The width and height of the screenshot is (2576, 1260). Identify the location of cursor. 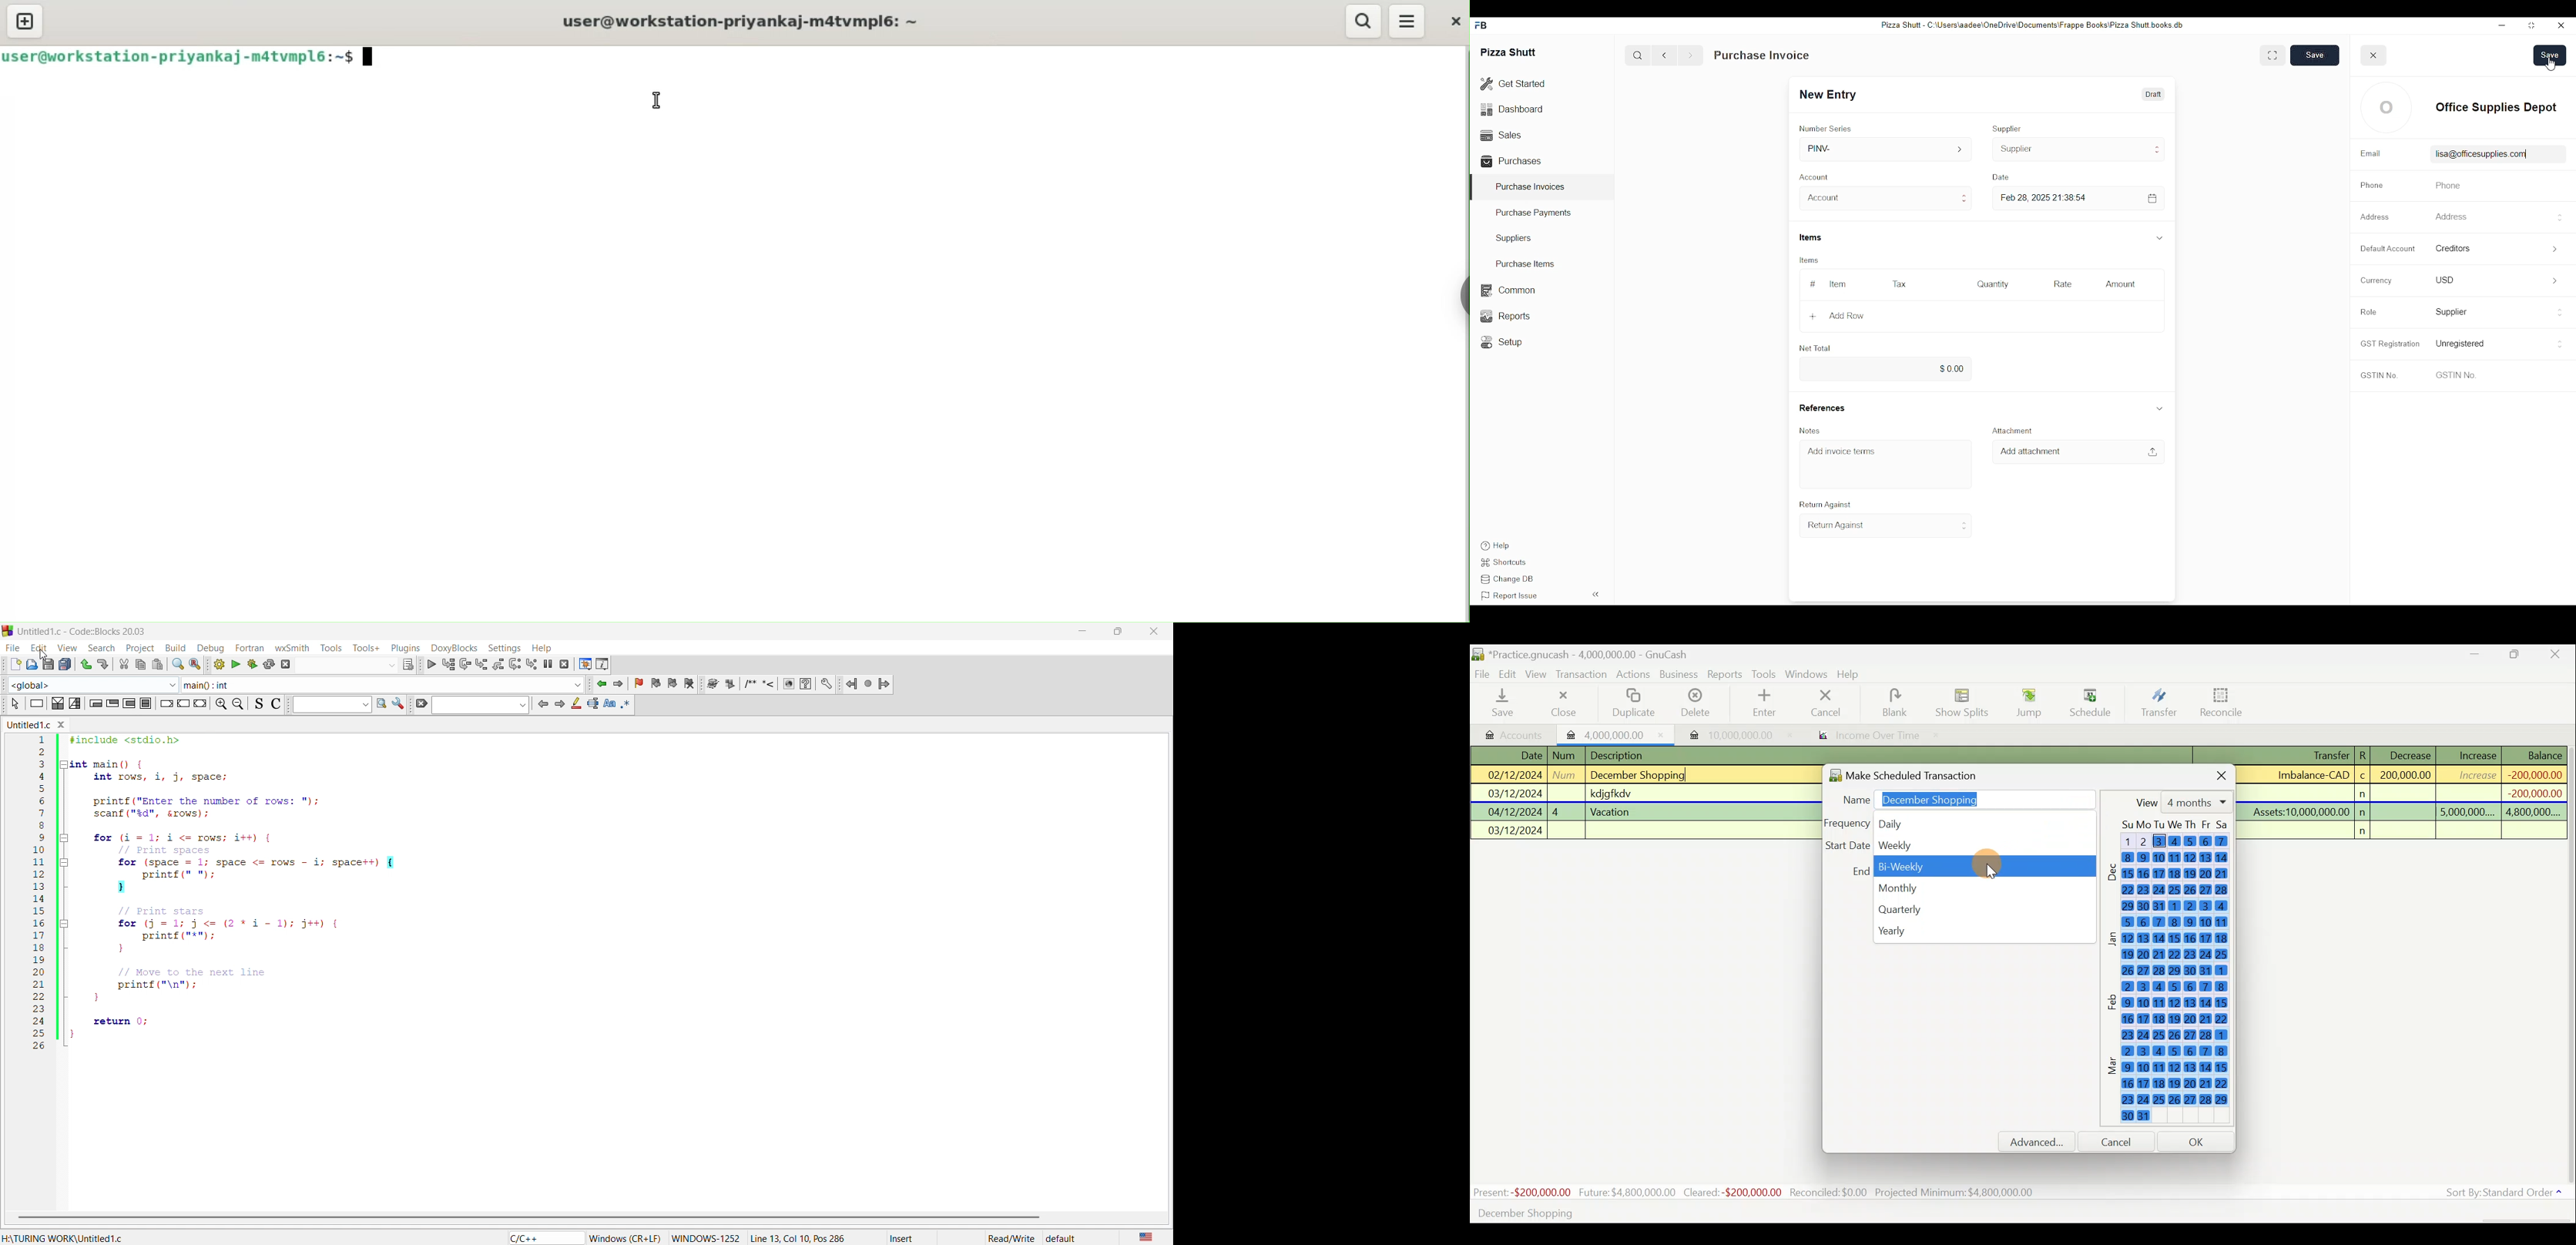
(2551, 64).